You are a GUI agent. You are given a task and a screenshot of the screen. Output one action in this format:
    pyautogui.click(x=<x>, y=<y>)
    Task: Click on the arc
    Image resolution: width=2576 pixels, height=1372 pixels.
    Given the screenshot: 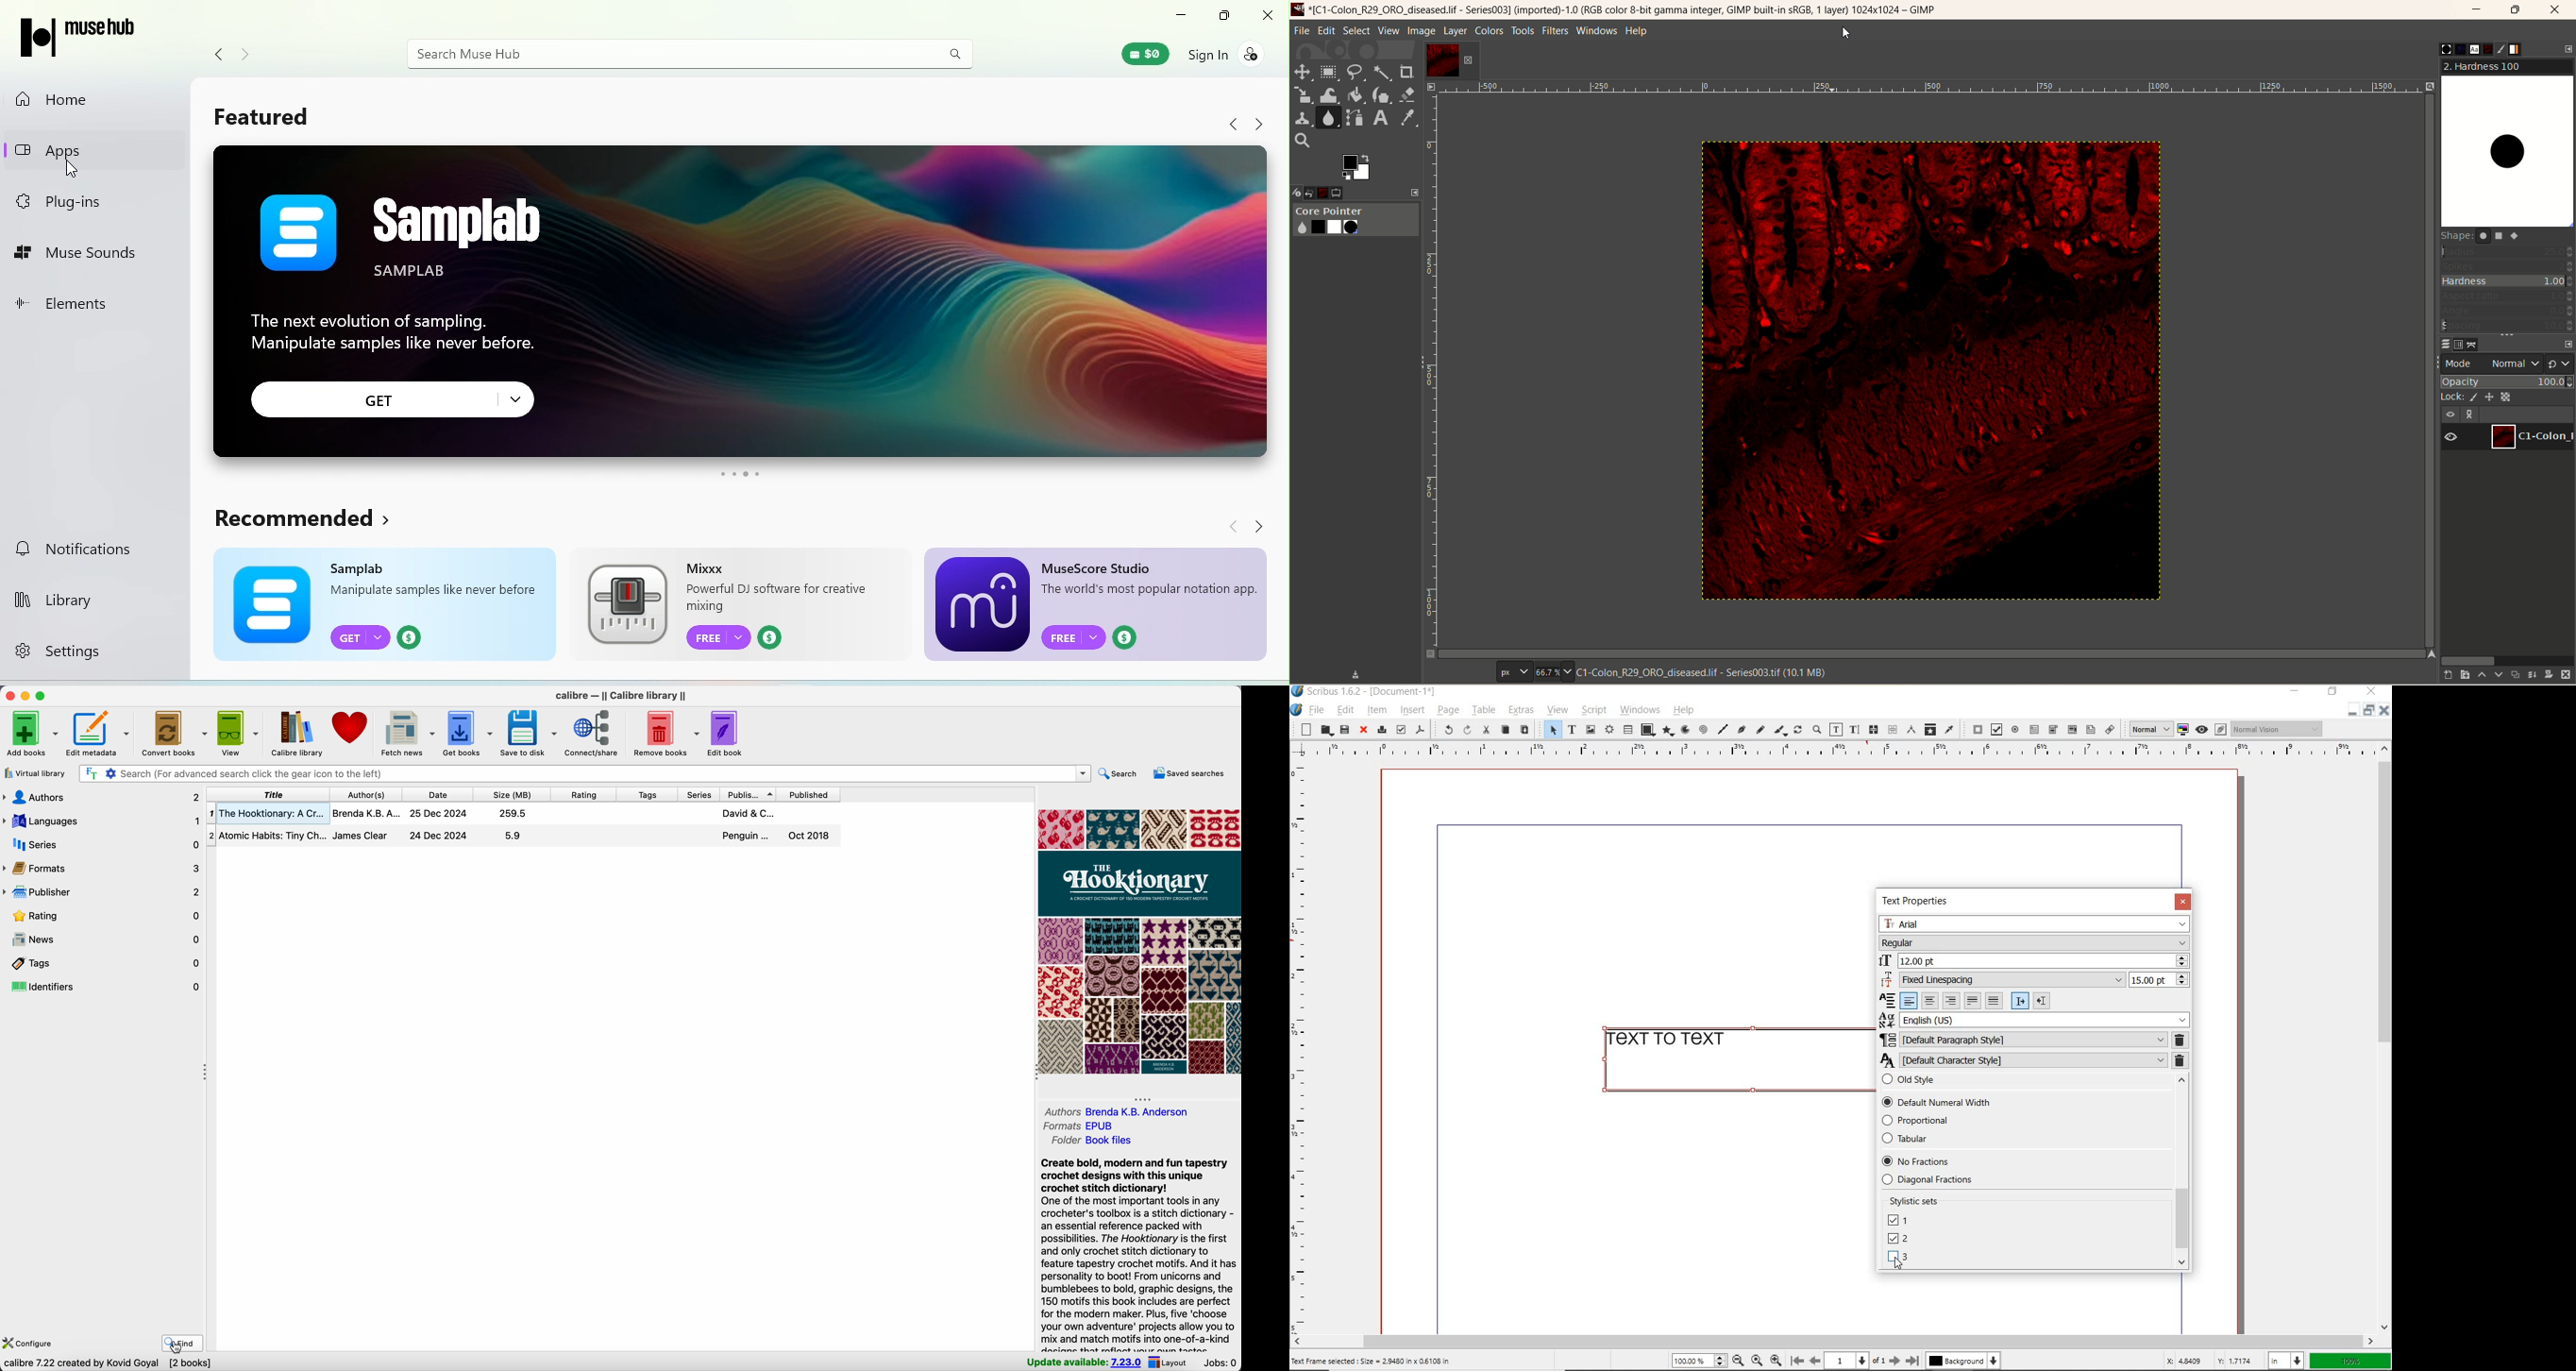 What is the action you would take?
    pyautogui.click(x=1684, y=730)
    